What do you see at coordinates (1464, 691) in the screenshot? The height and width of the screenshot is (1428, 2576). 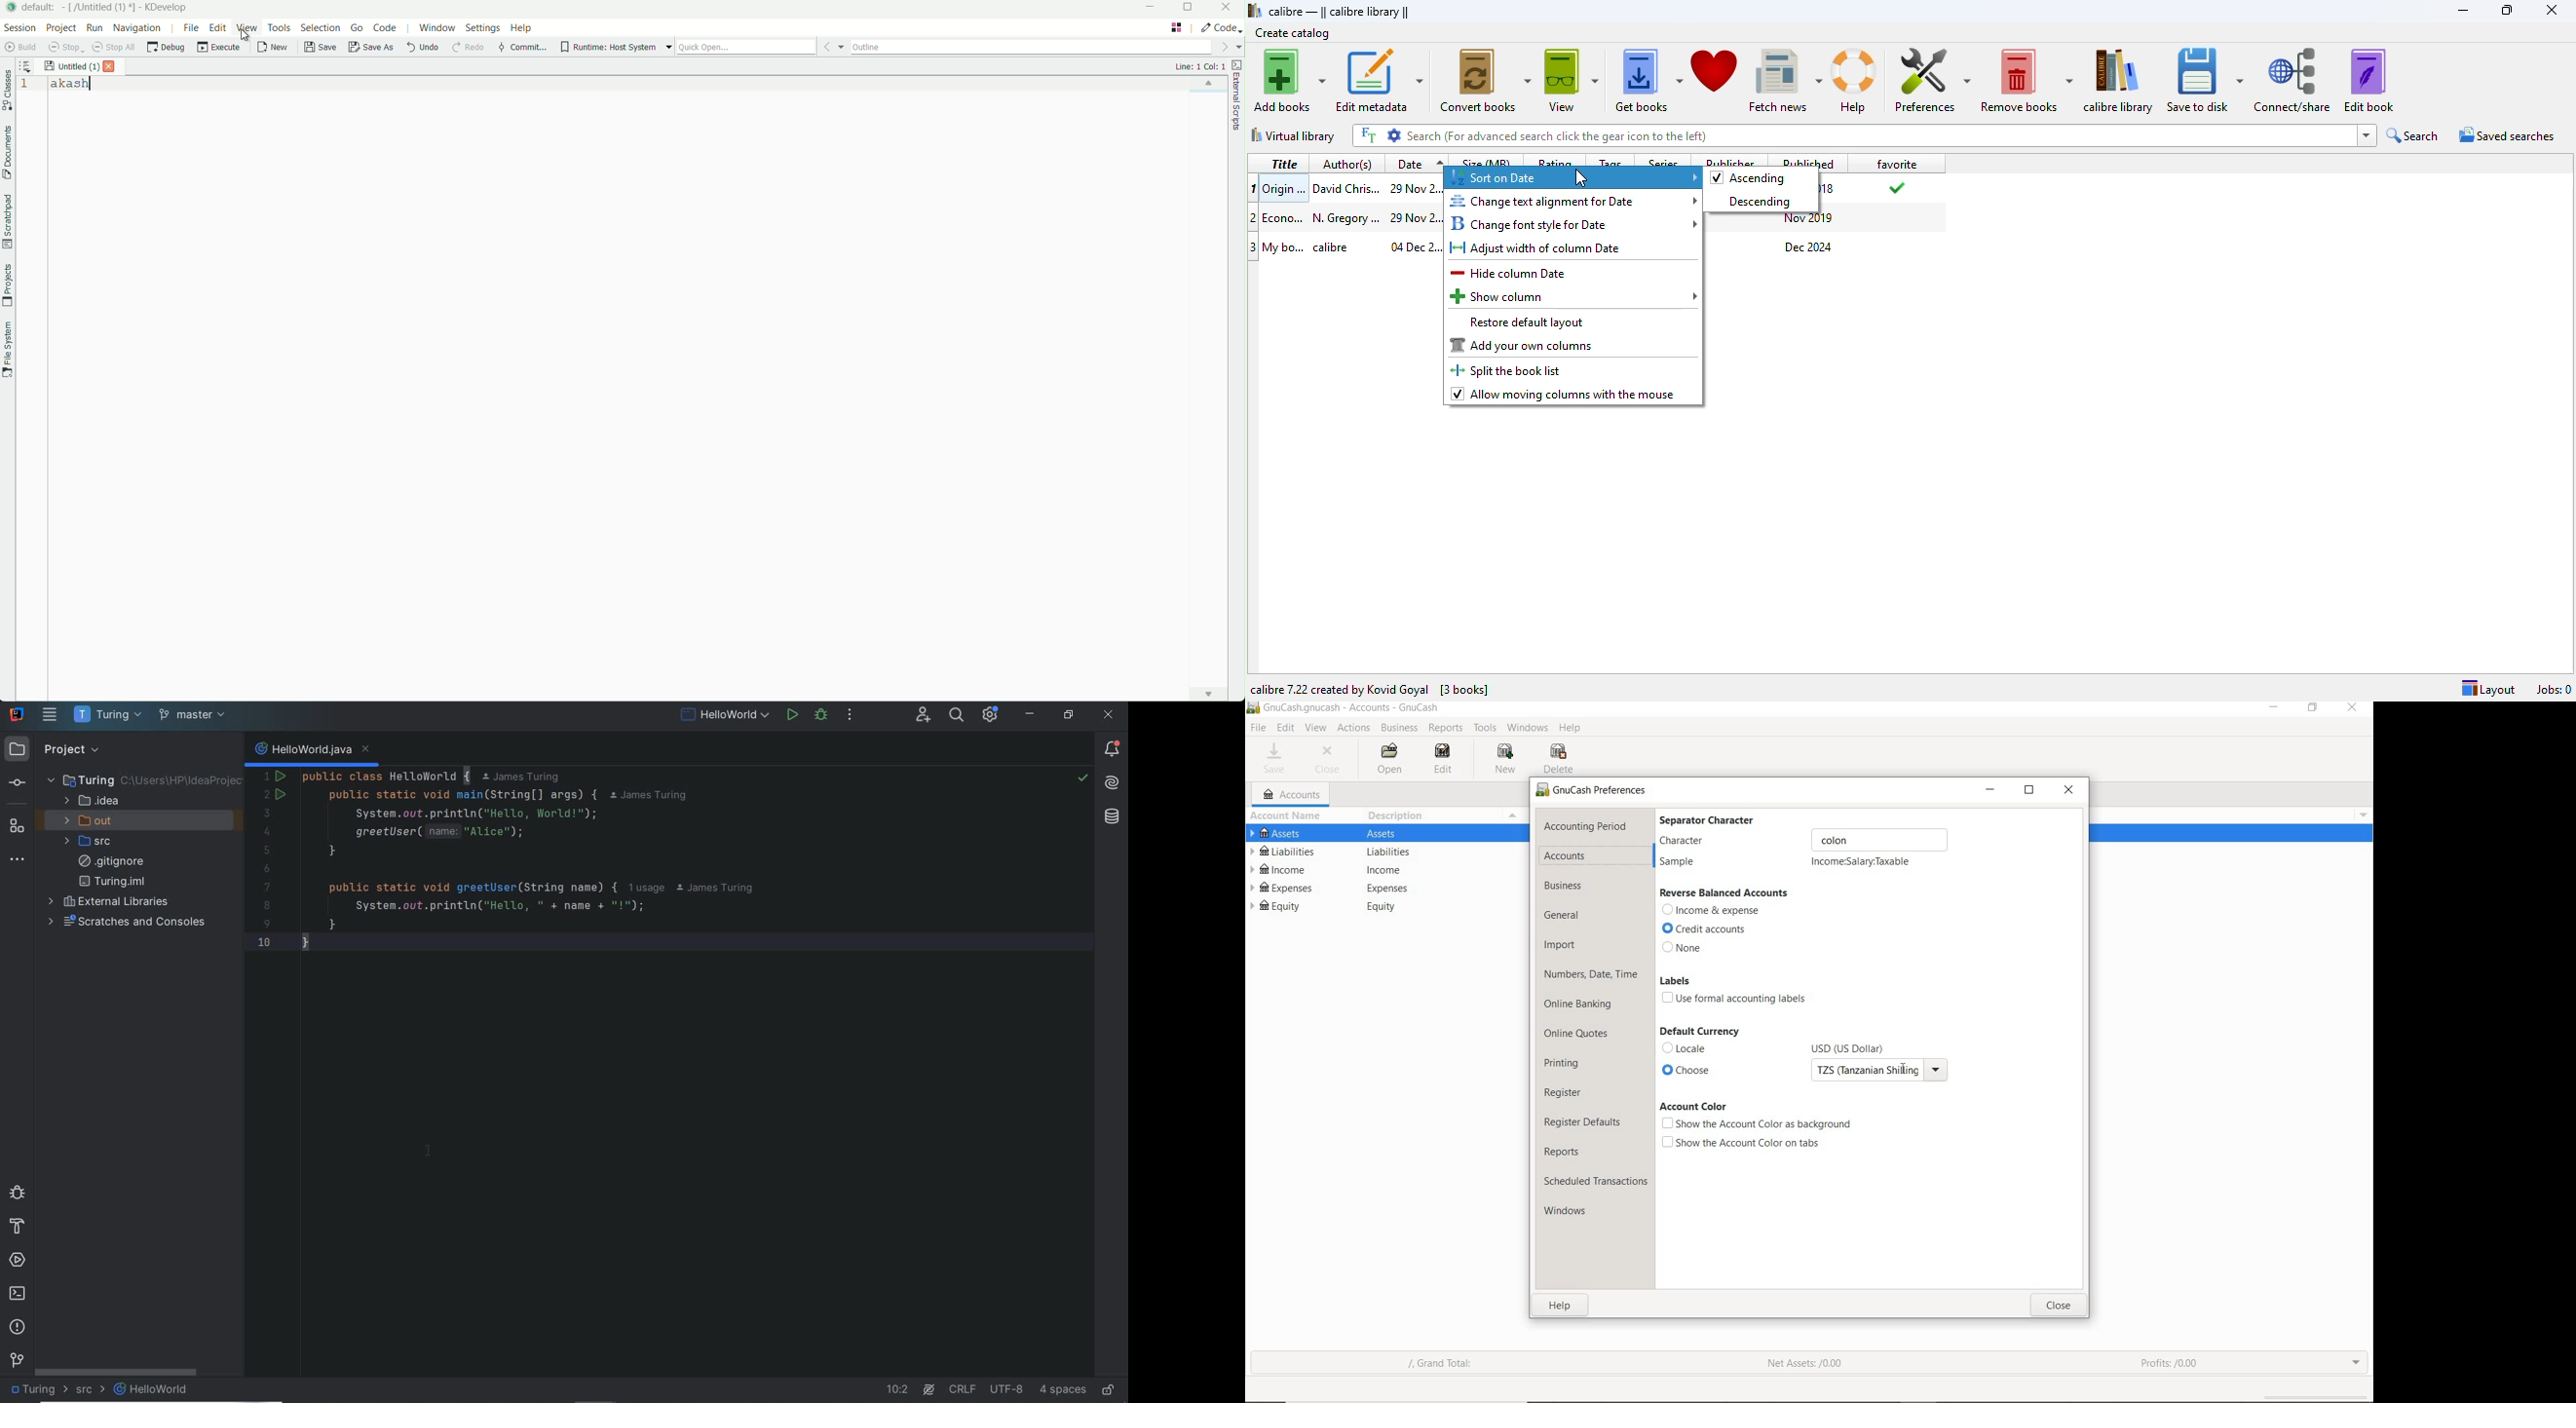 I see `[3 books]` at bounding box center [1464, 691].